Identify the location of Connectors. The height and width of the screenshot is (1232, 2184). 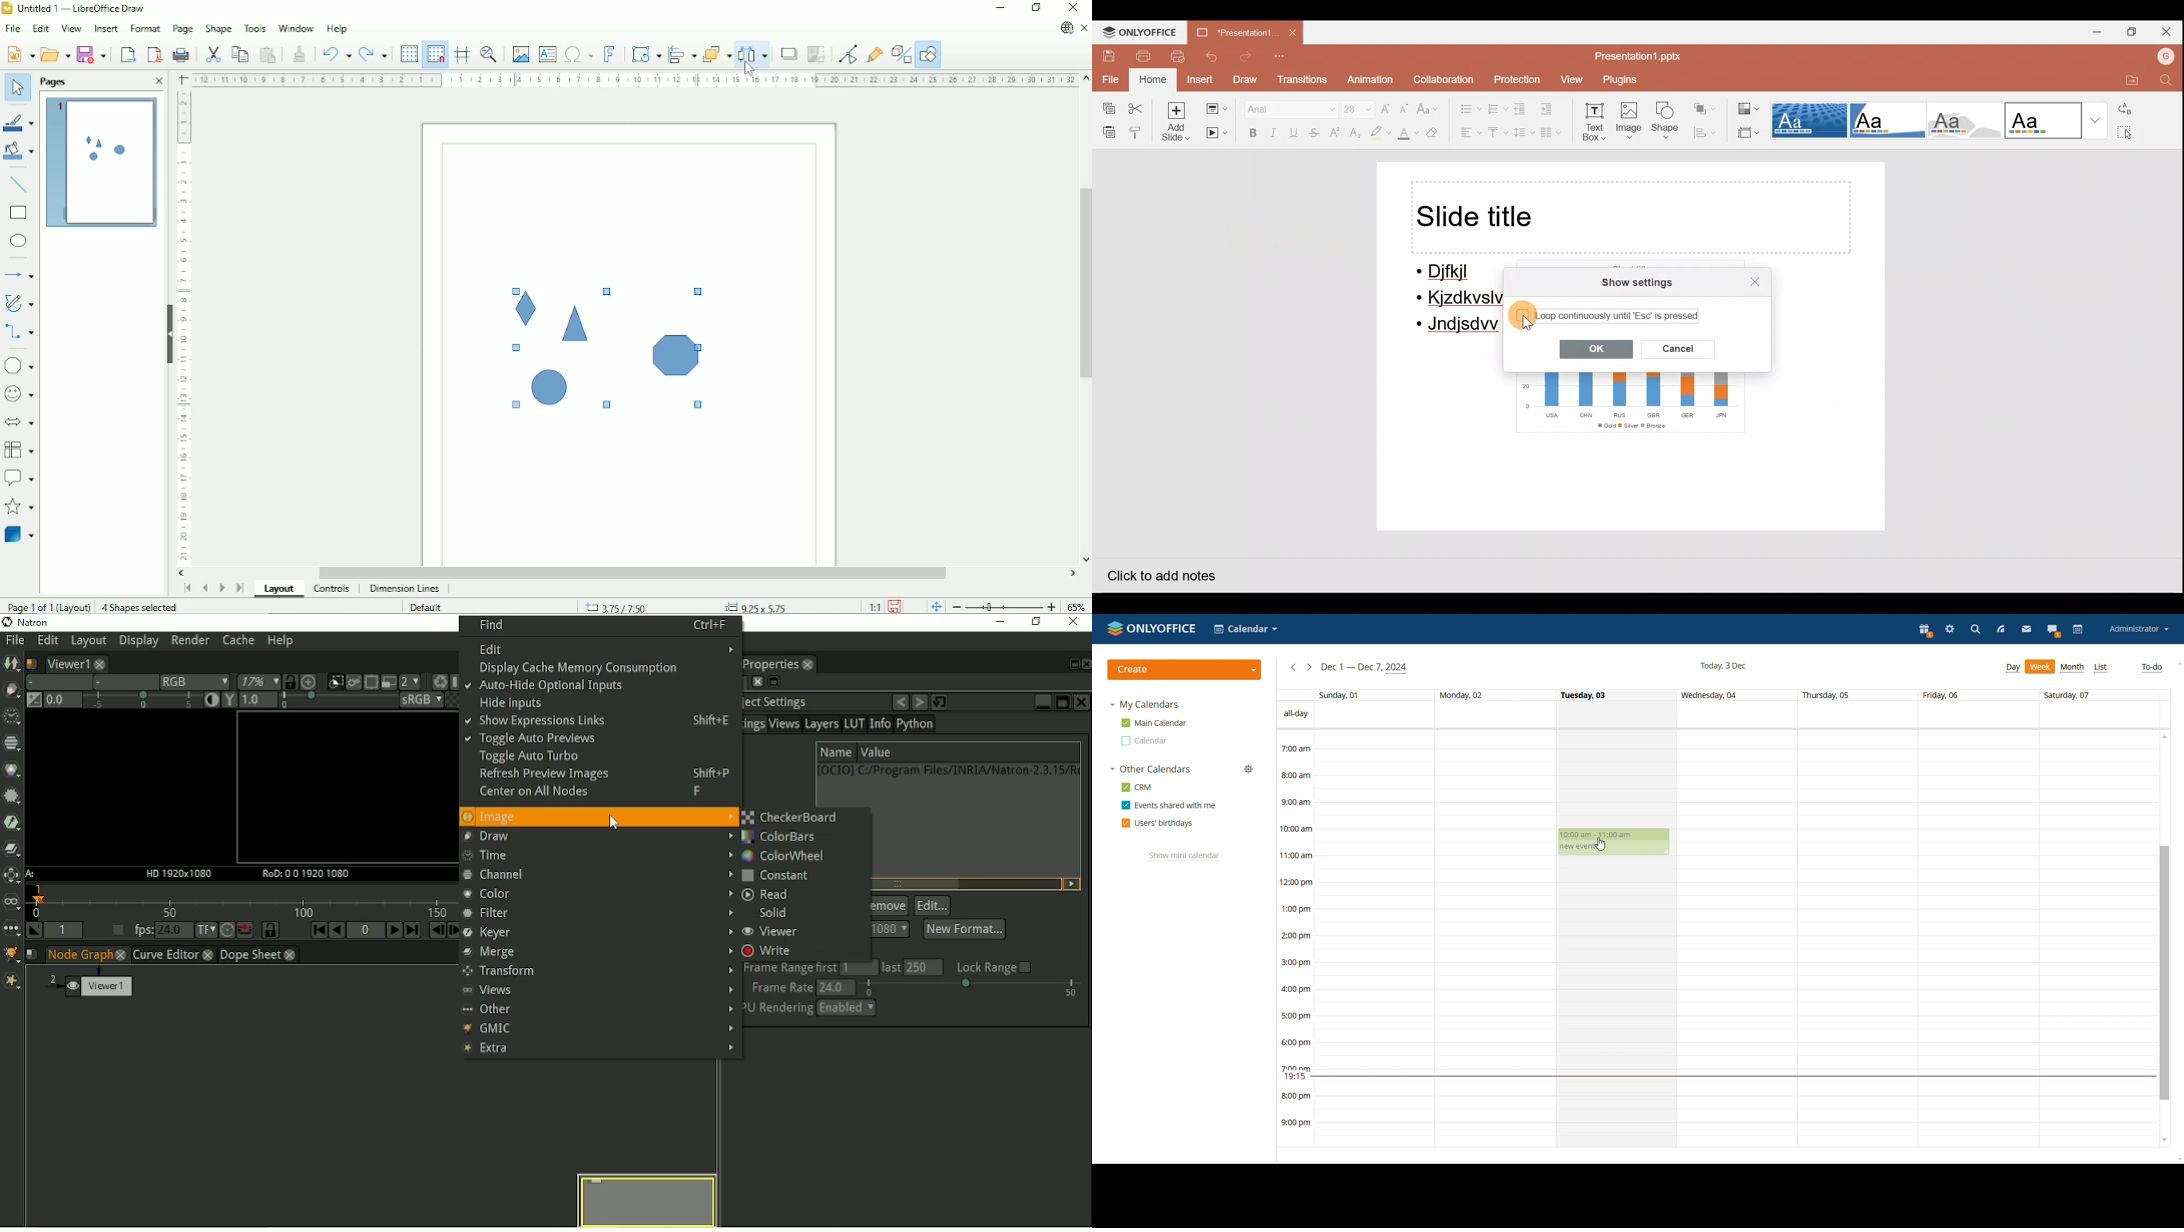
(20, 333).